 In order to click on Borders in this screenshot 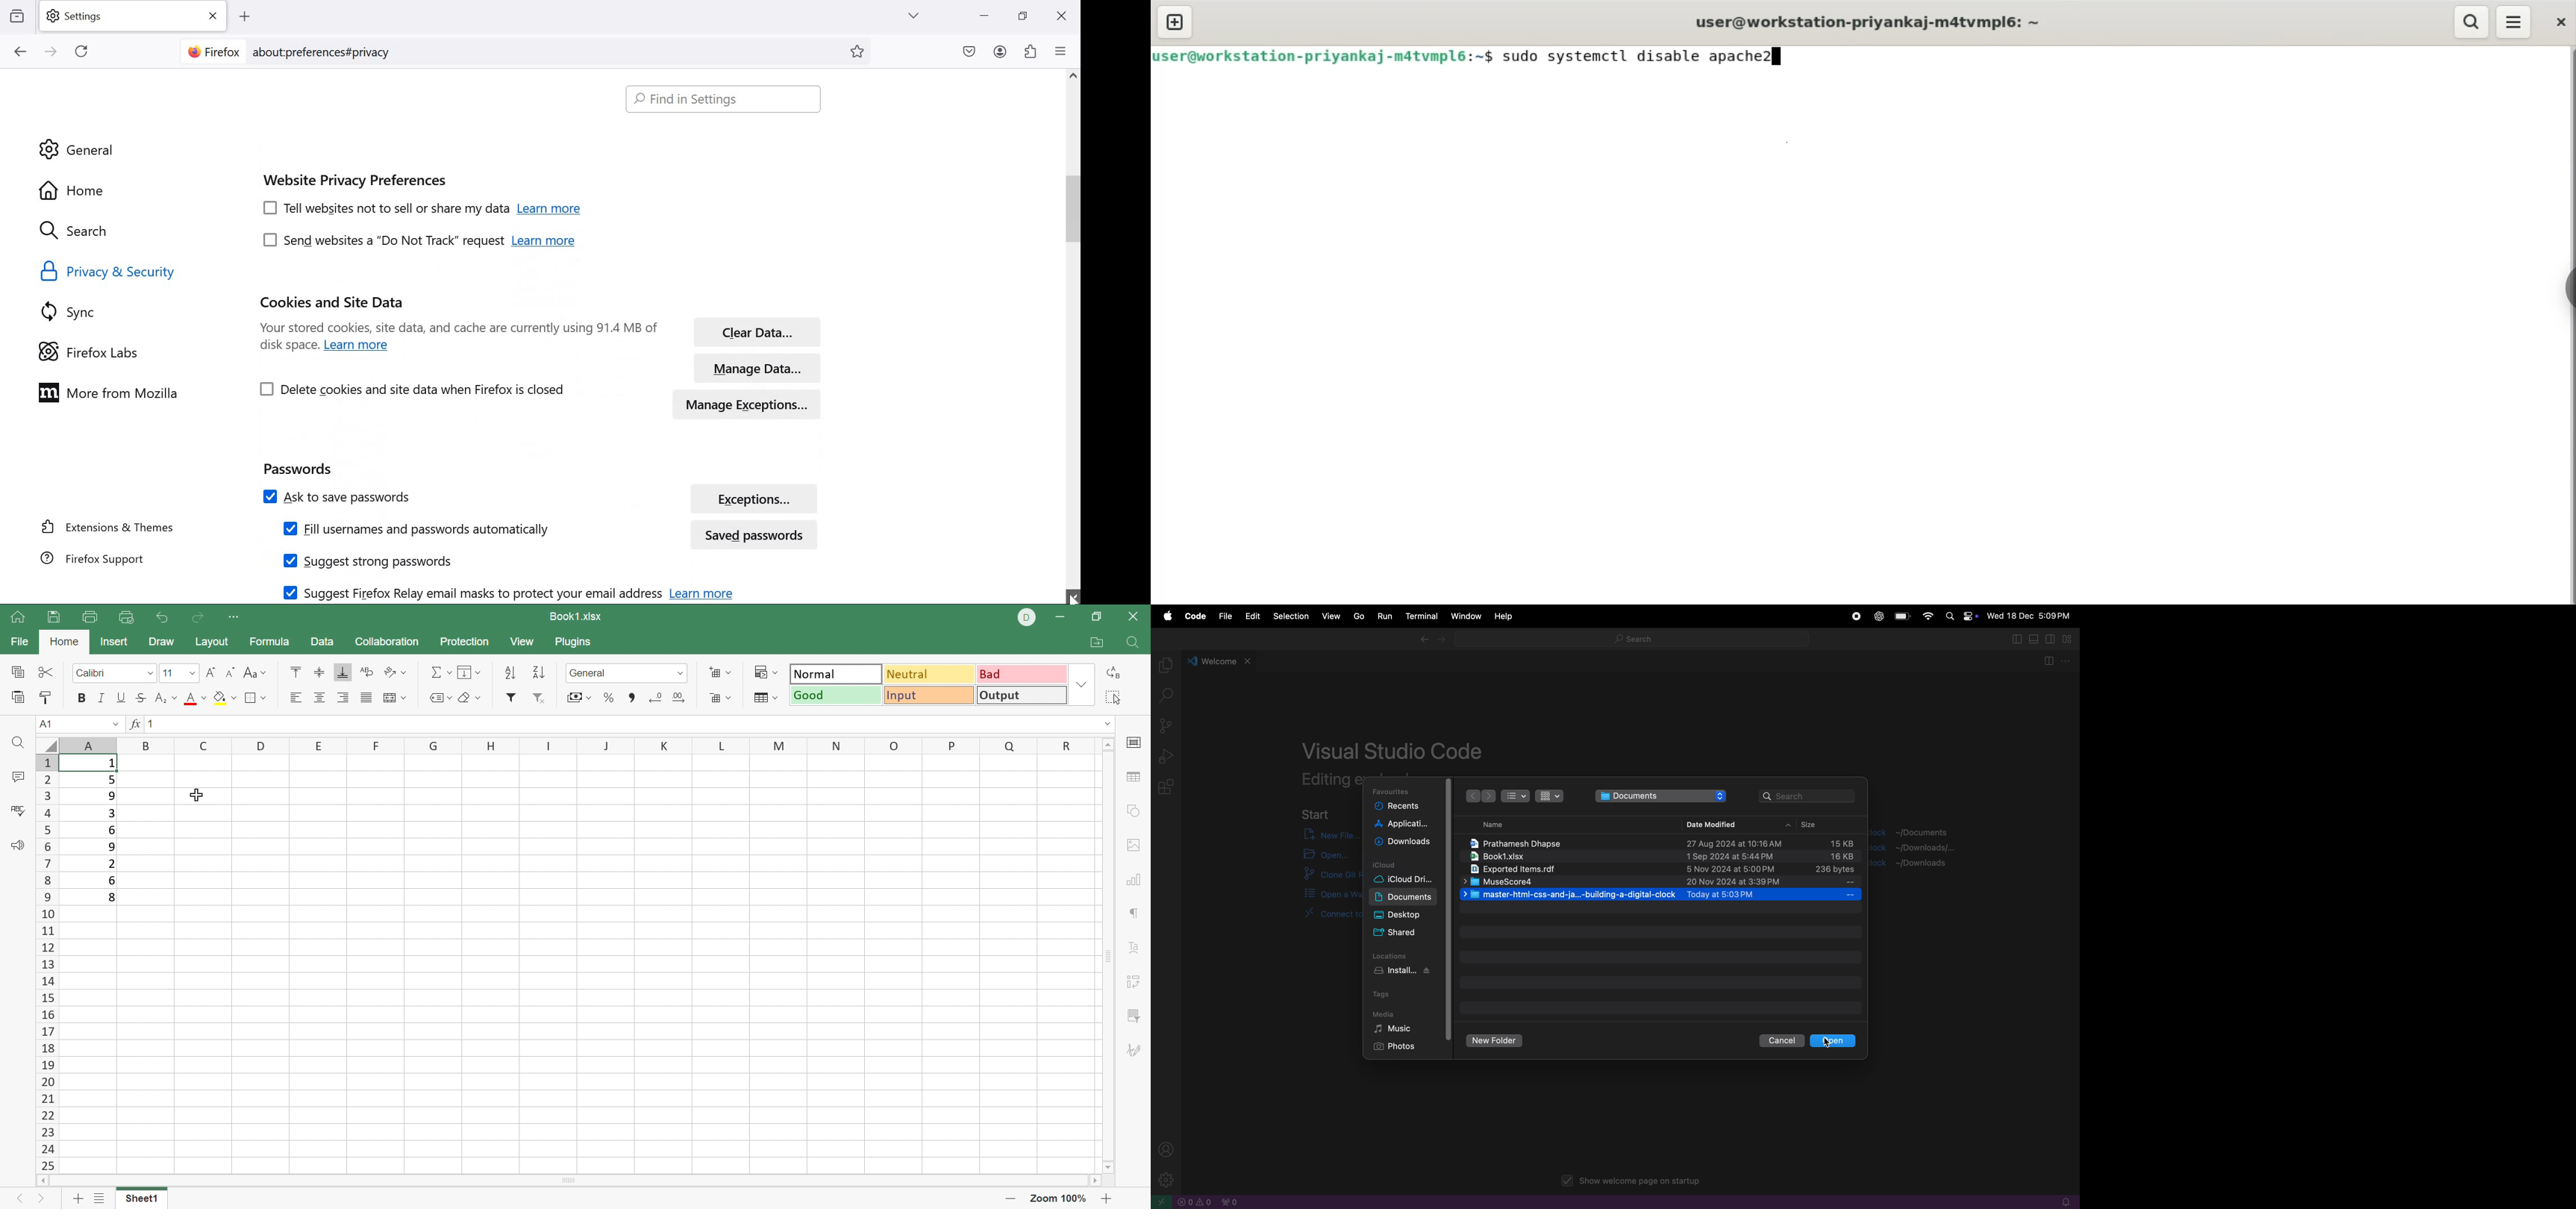, I will do `click(257, 698)`.